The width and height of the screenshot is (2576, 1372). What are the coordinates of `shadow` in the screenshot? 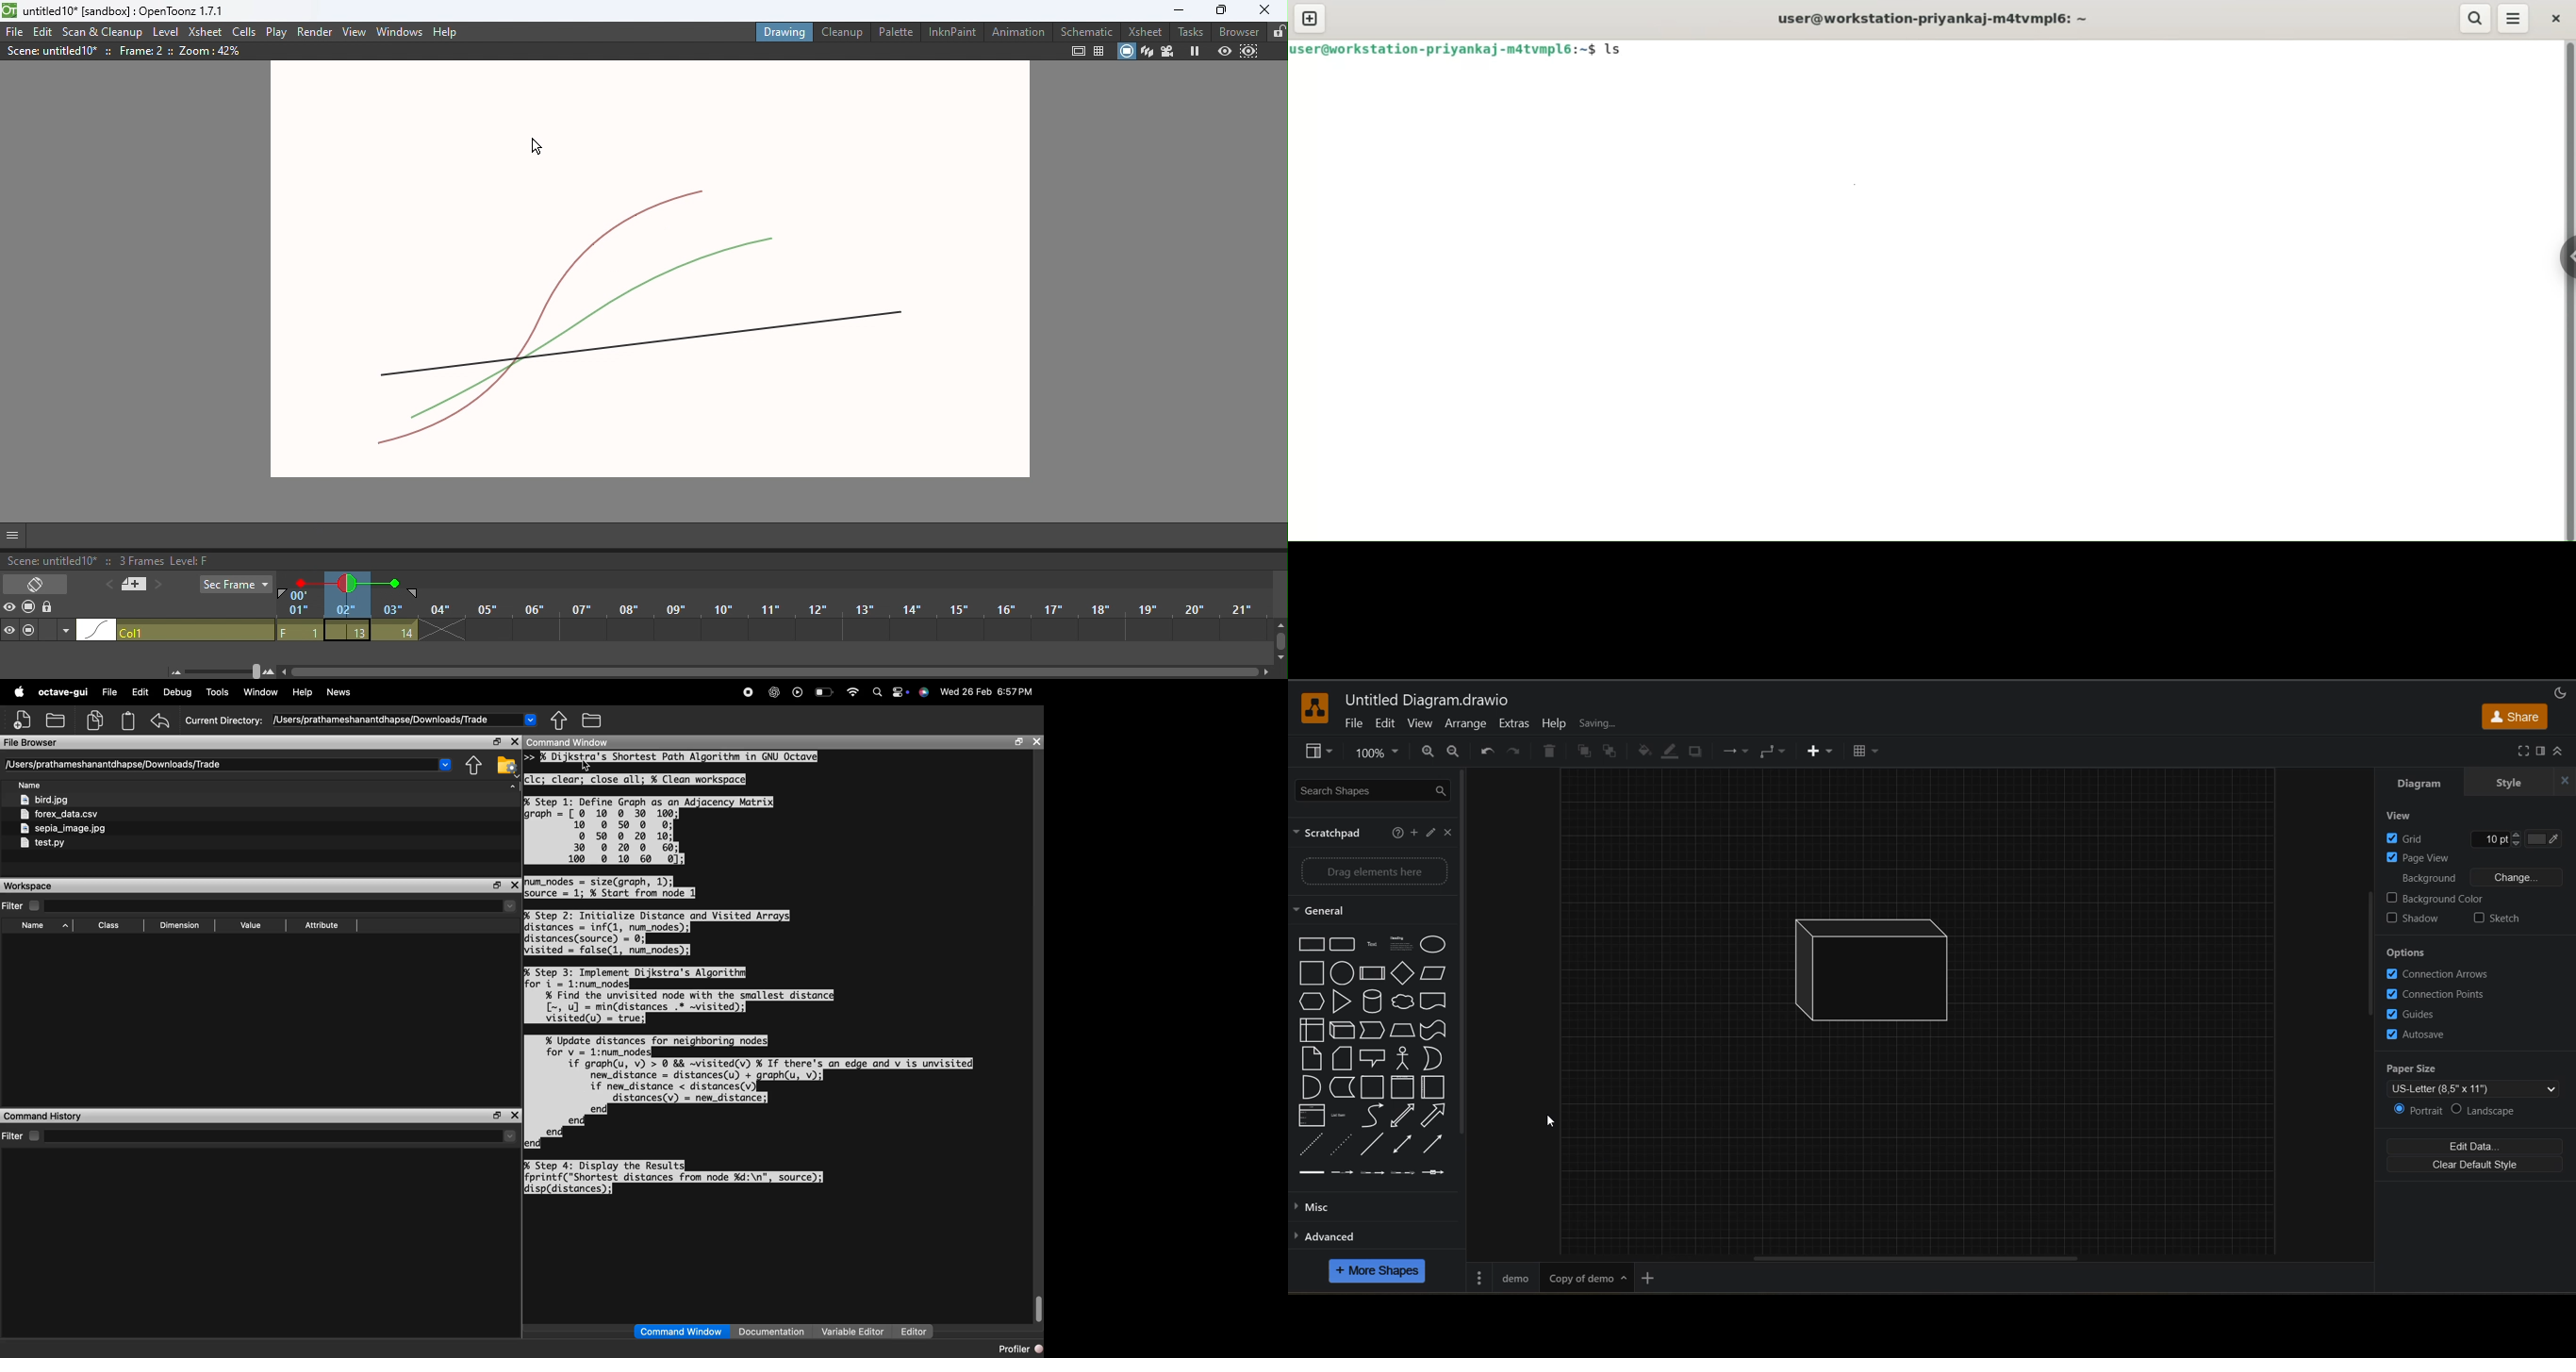 It's located at (2412, 921).